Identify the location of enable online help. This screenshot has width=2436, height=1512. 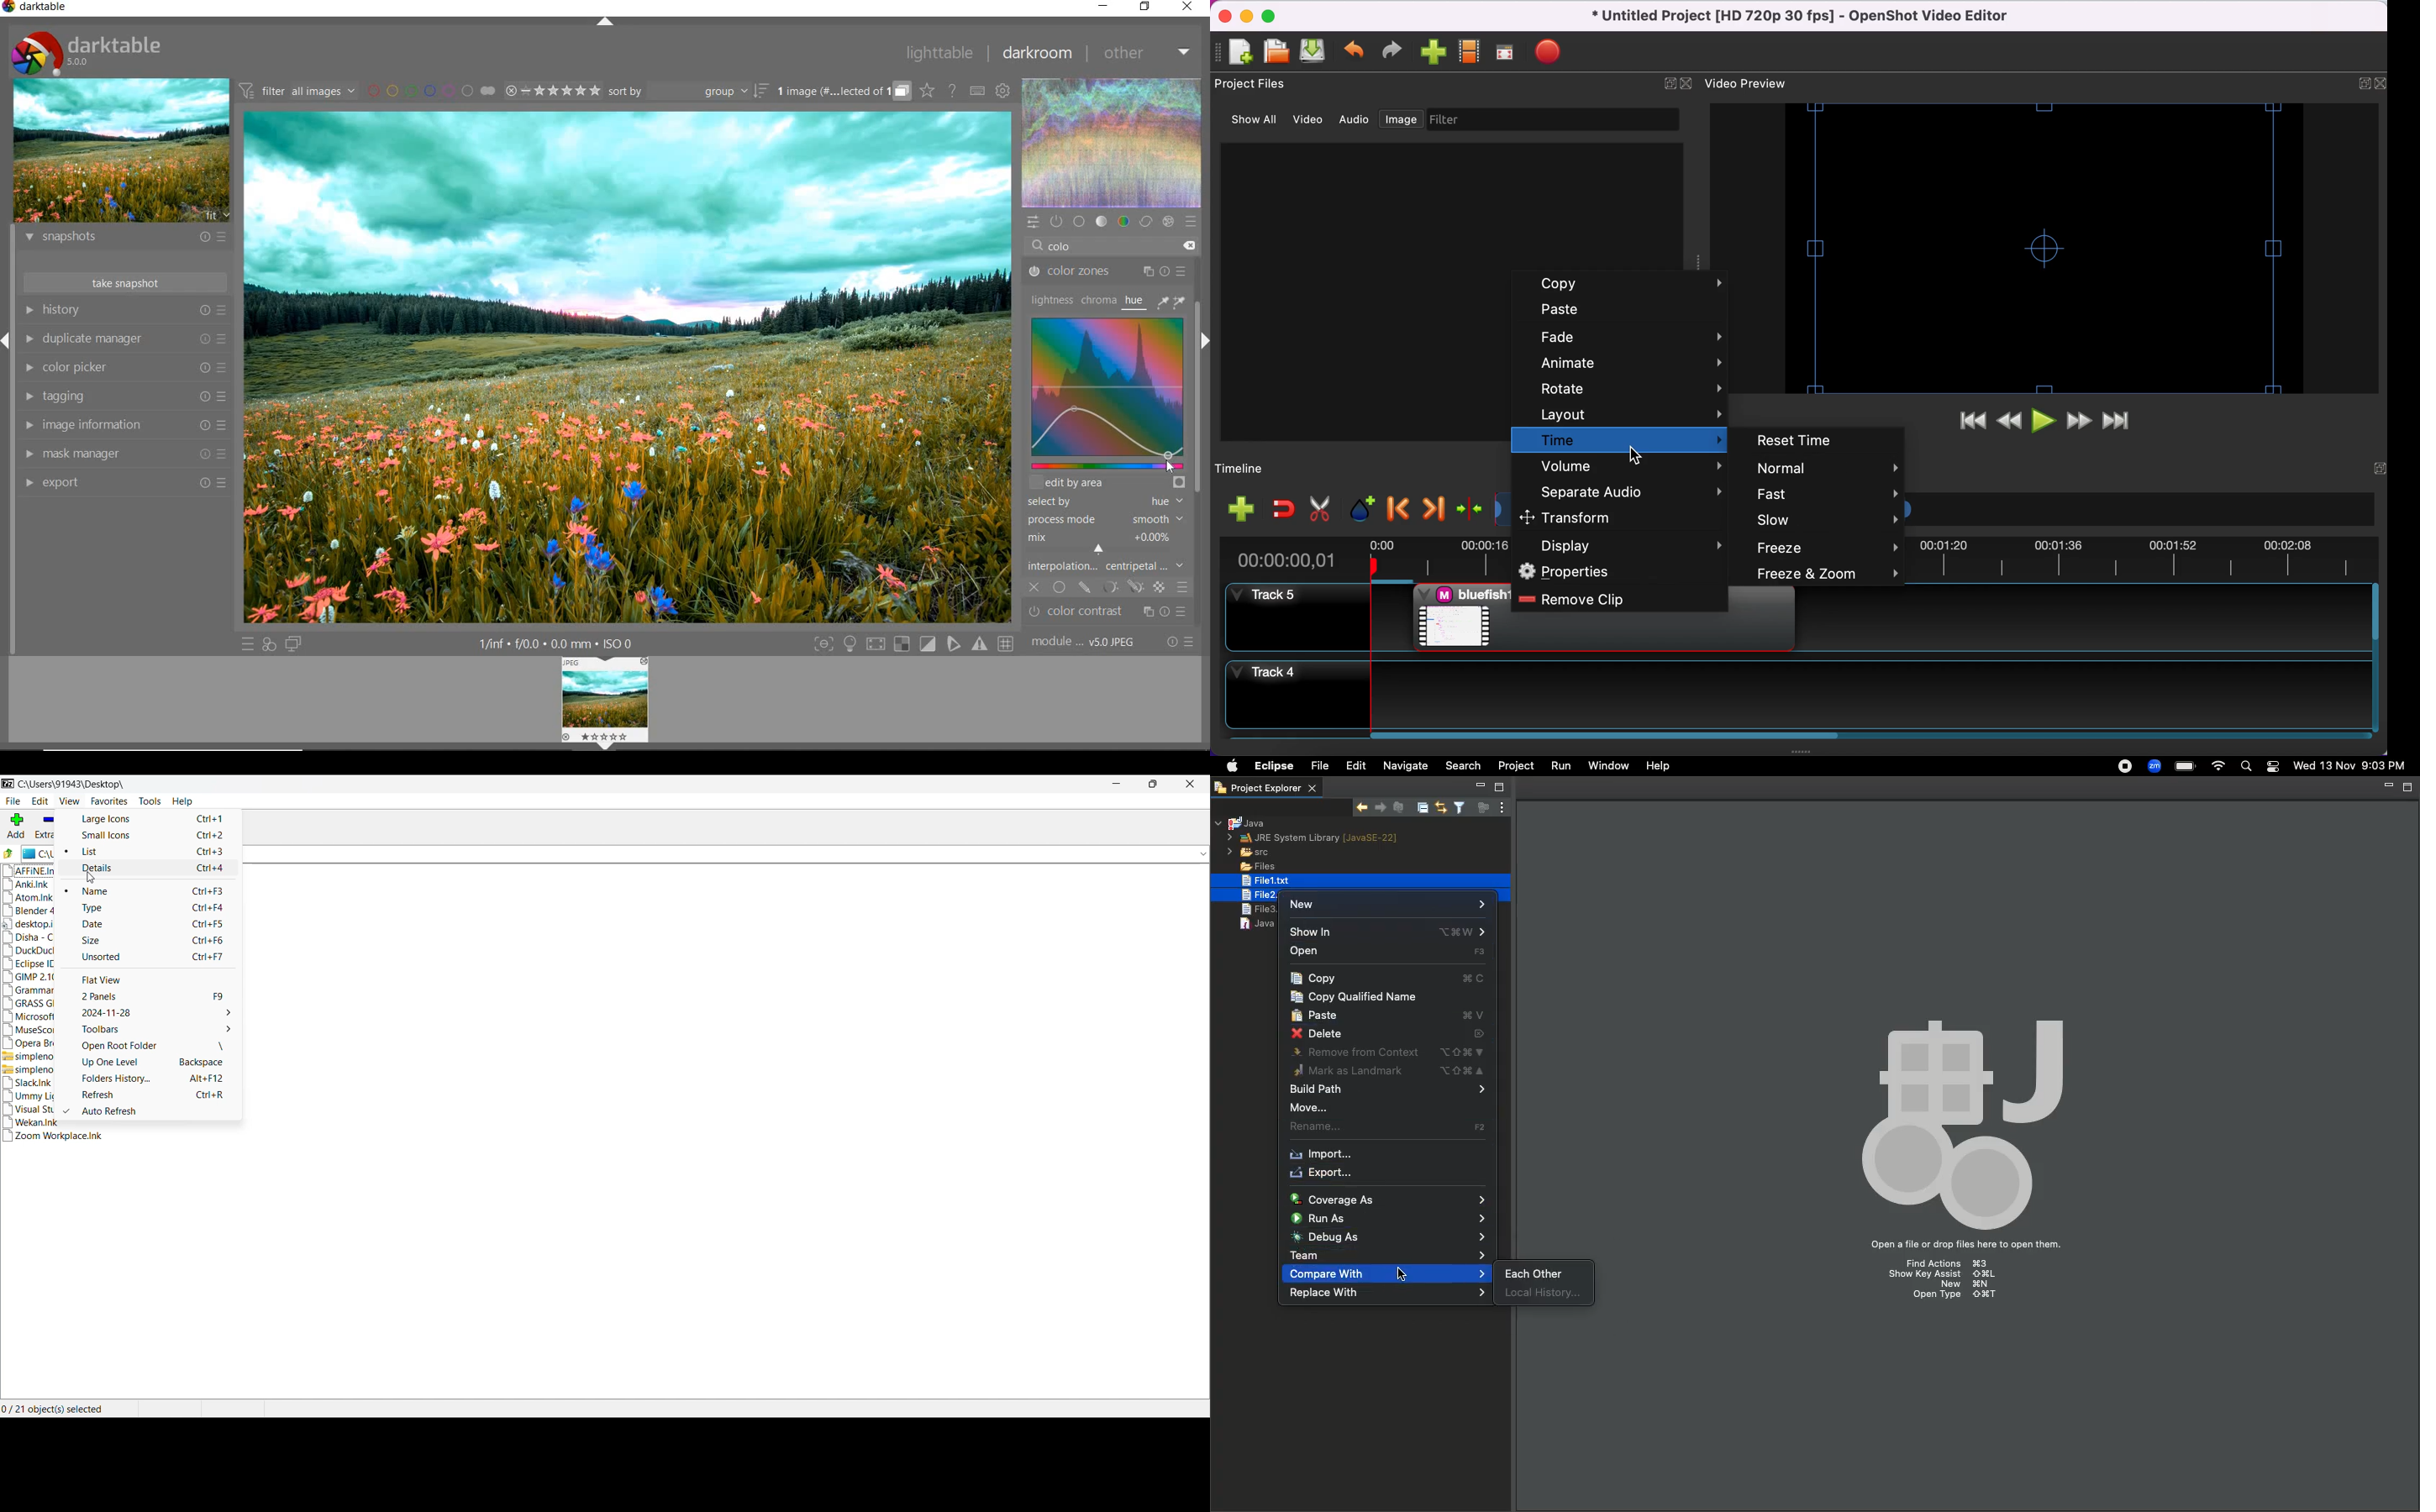
(953, 91).